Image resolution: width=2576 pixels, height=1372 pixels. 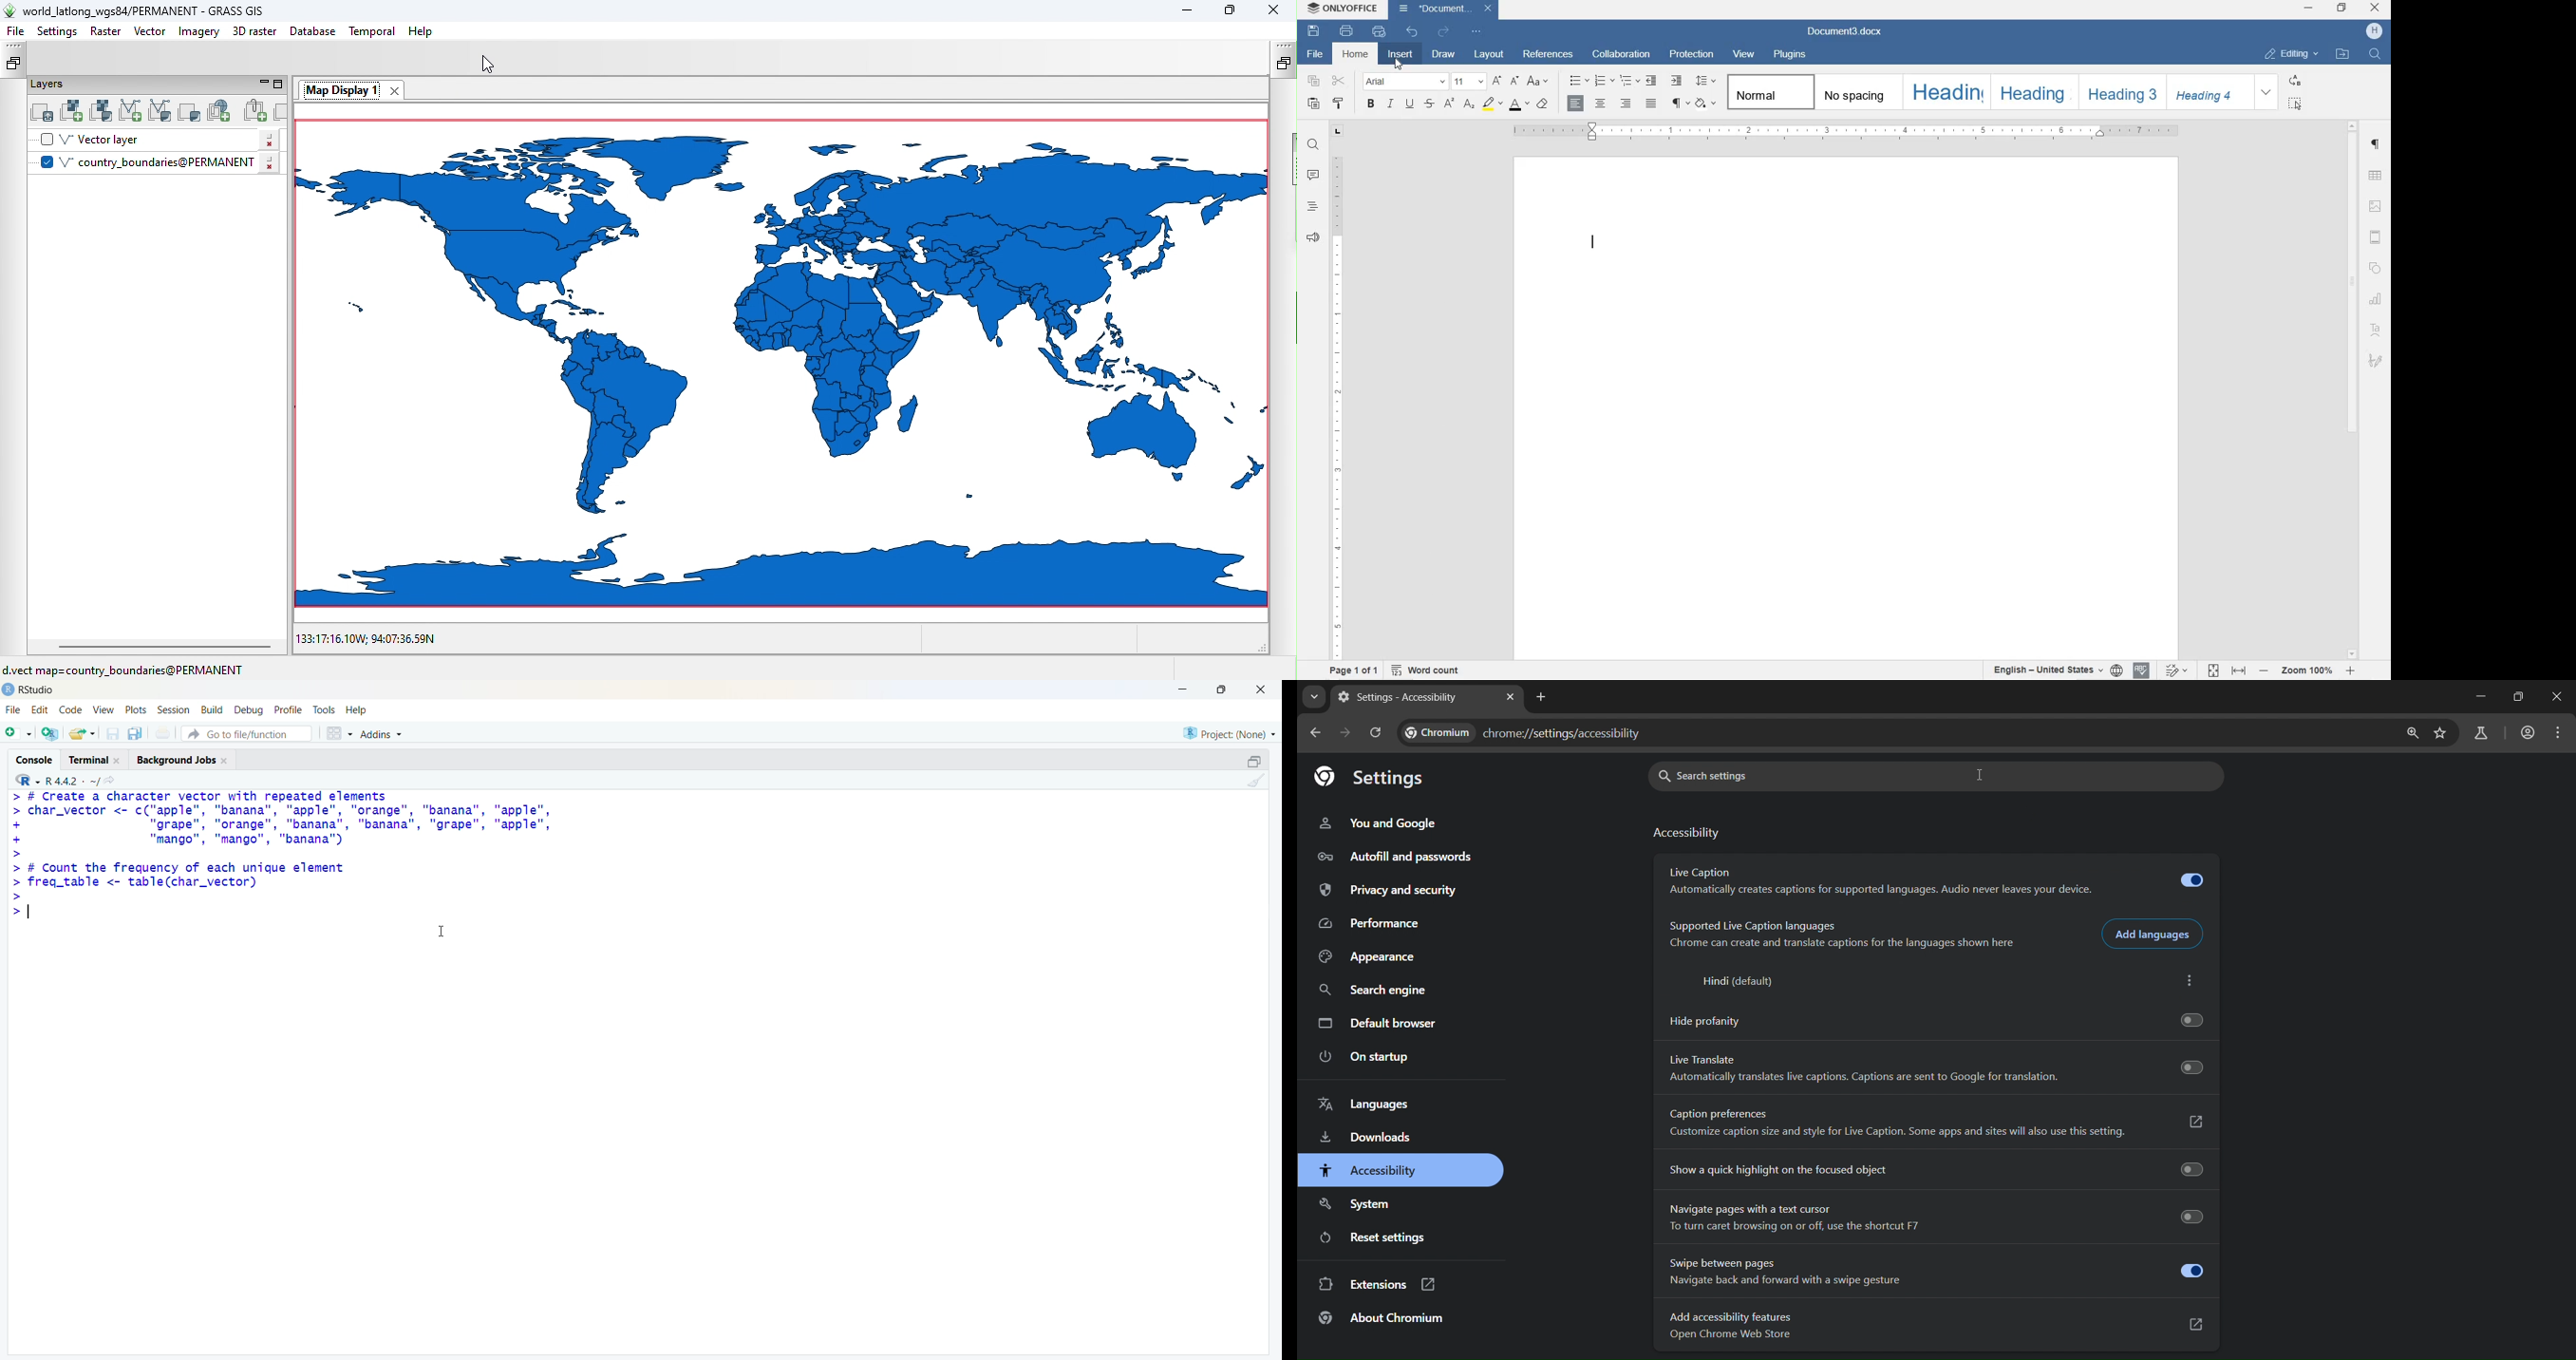 What do you see at coordinates (1316, 697) in the screenshot?
I see `search tabs` at bounding box center [1316, 697].